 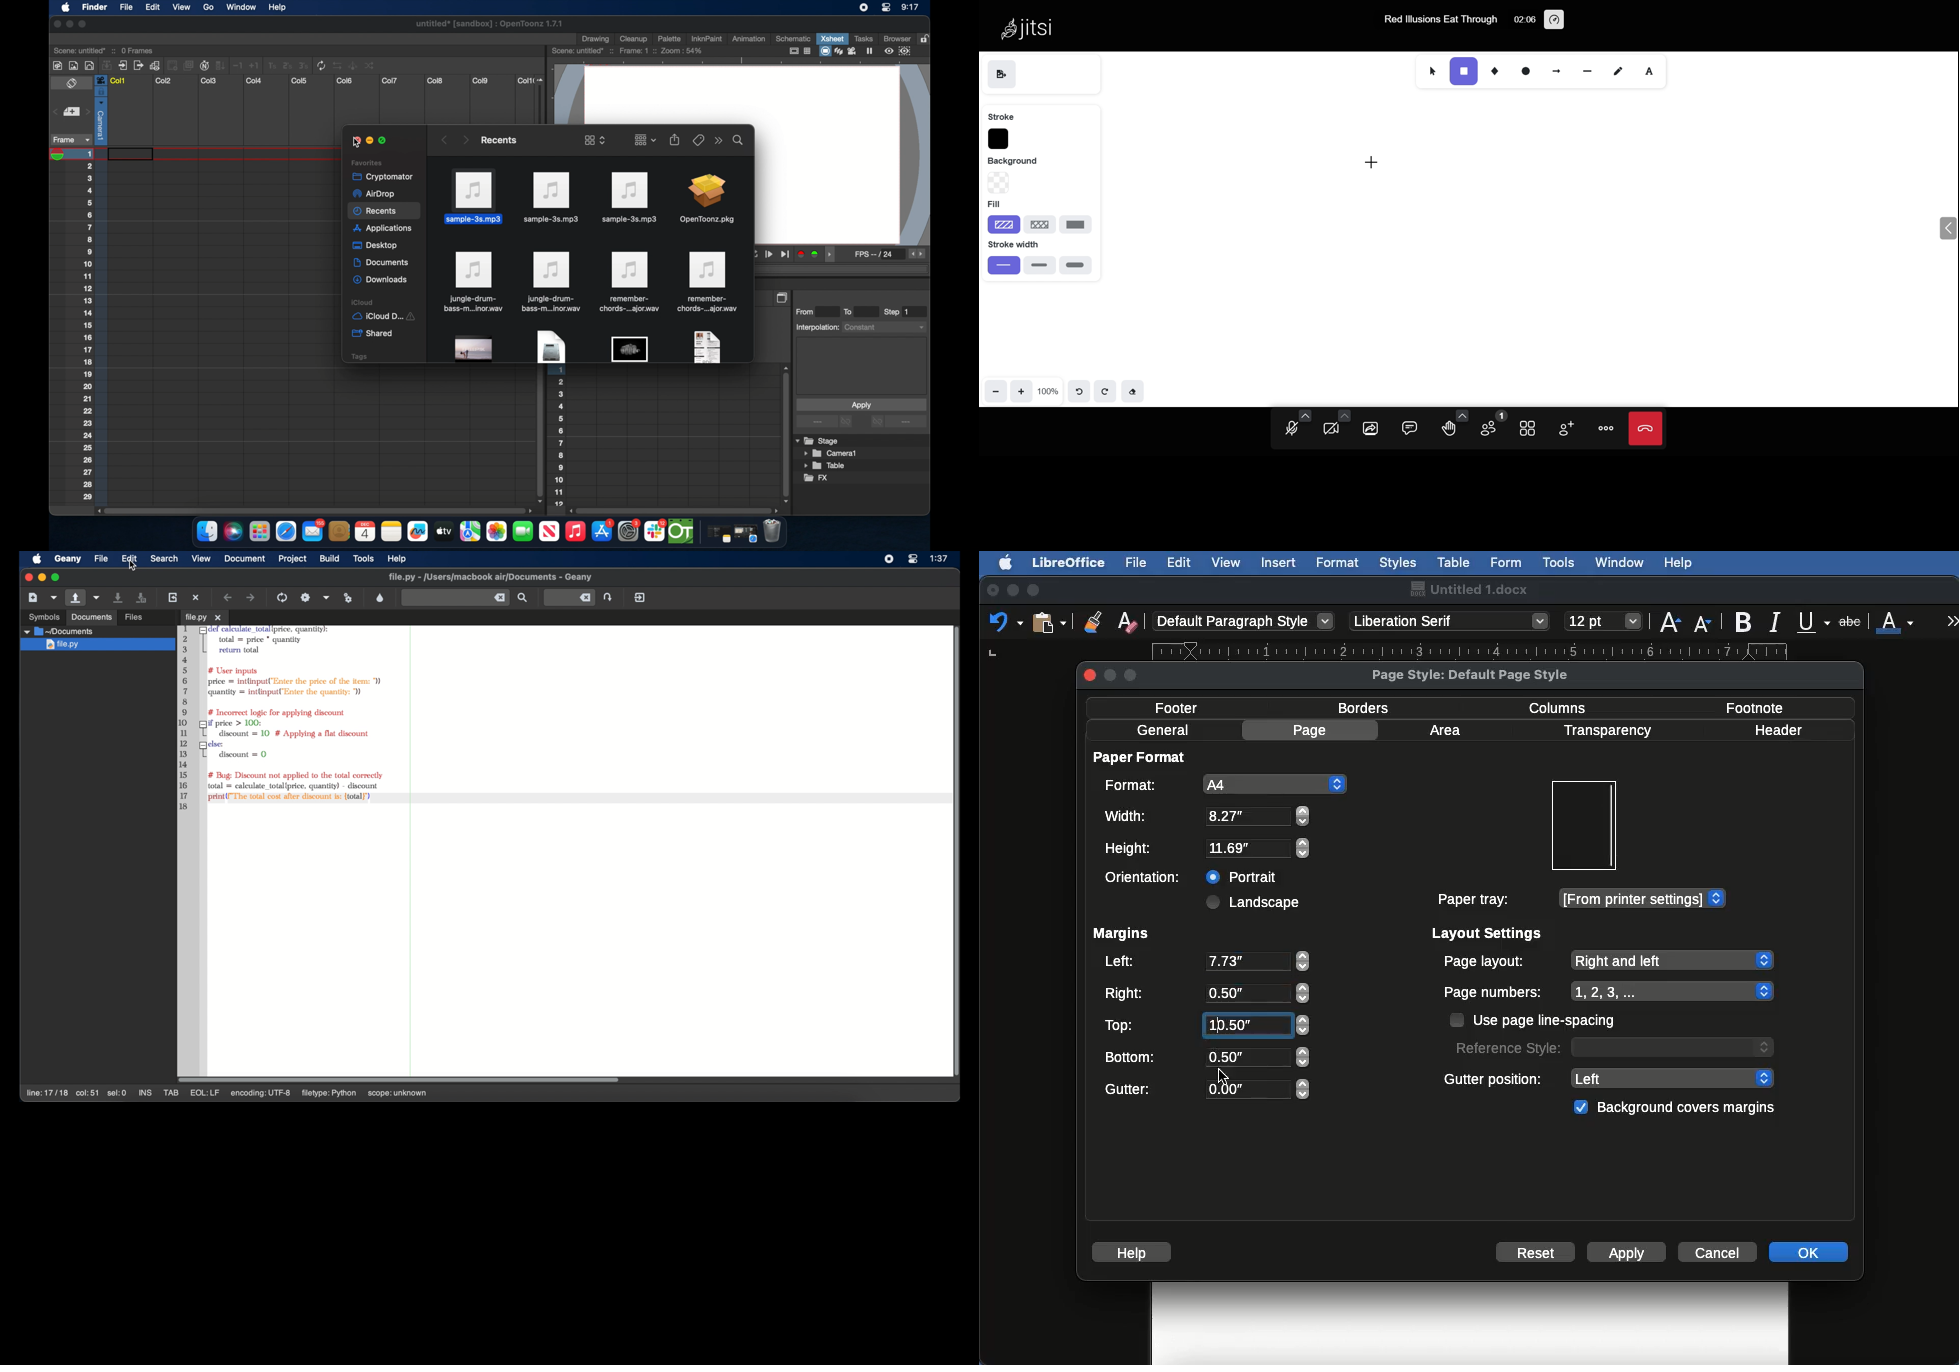 What do you see at coordinates (1612, 1046) in the screenshot?
I see `Reference style` at bounding box center [1612, 1046].